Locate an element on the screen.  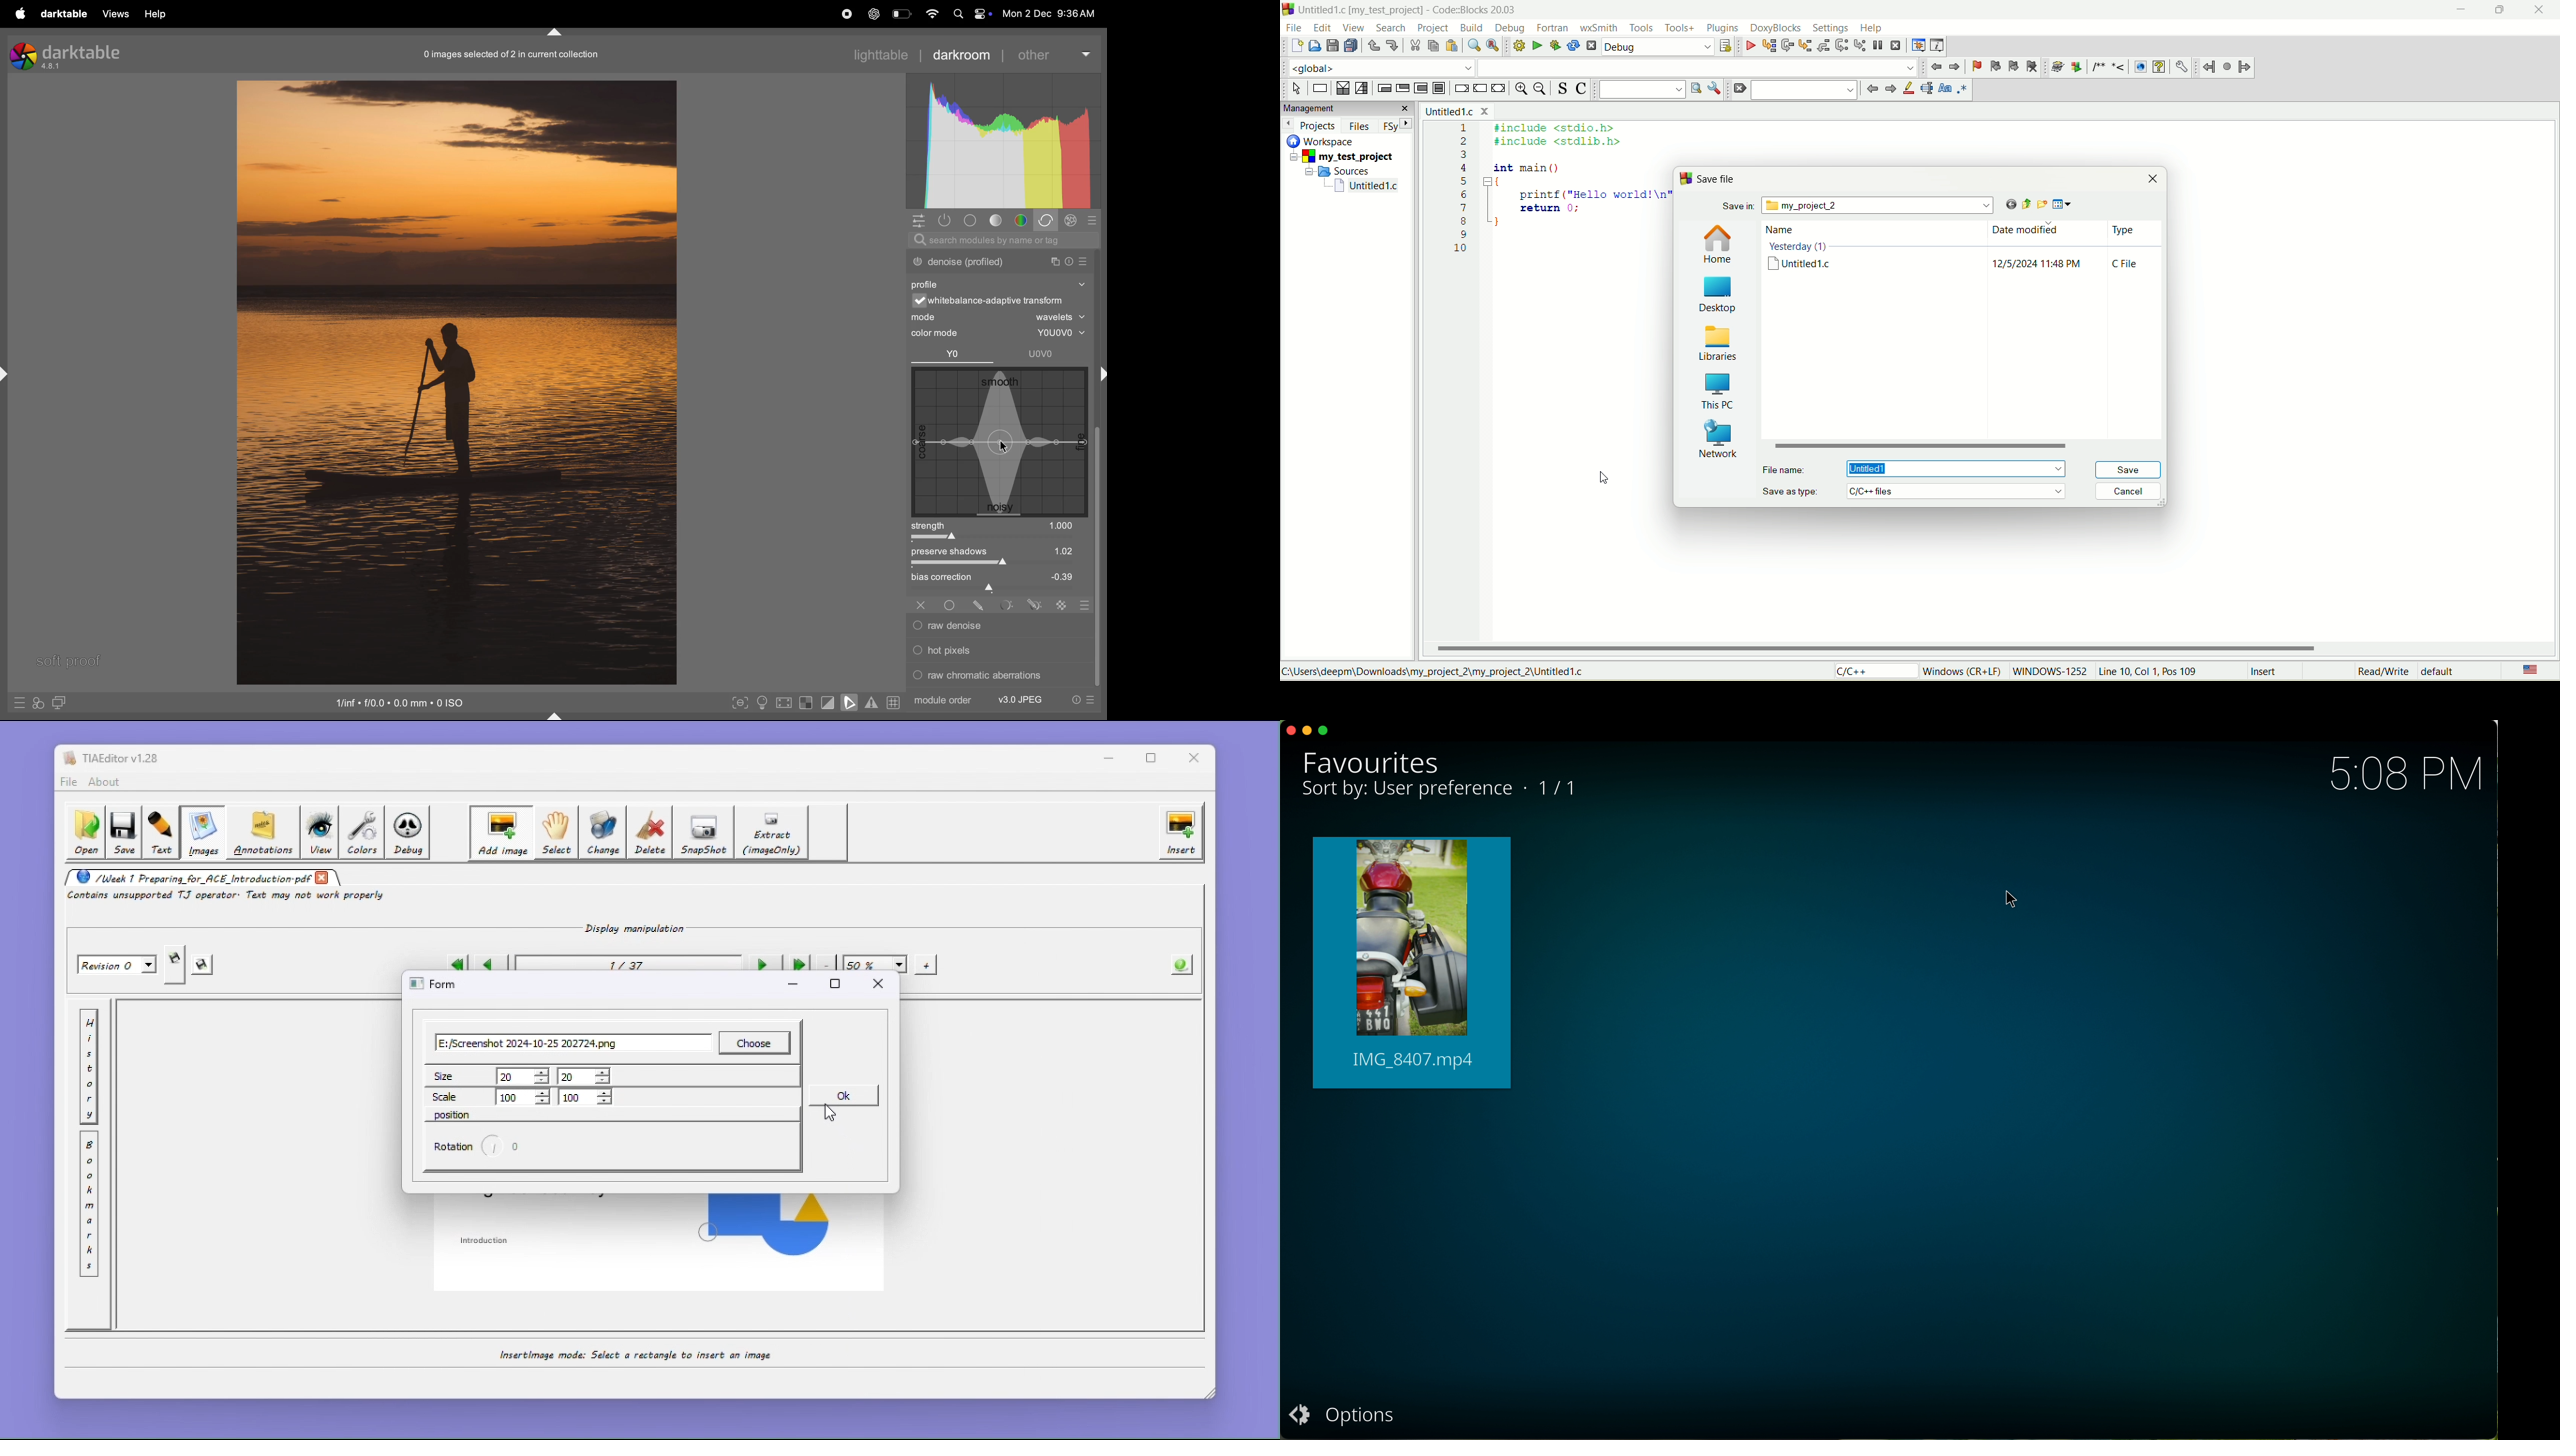
build and run is located at coordinates (1556, 46).